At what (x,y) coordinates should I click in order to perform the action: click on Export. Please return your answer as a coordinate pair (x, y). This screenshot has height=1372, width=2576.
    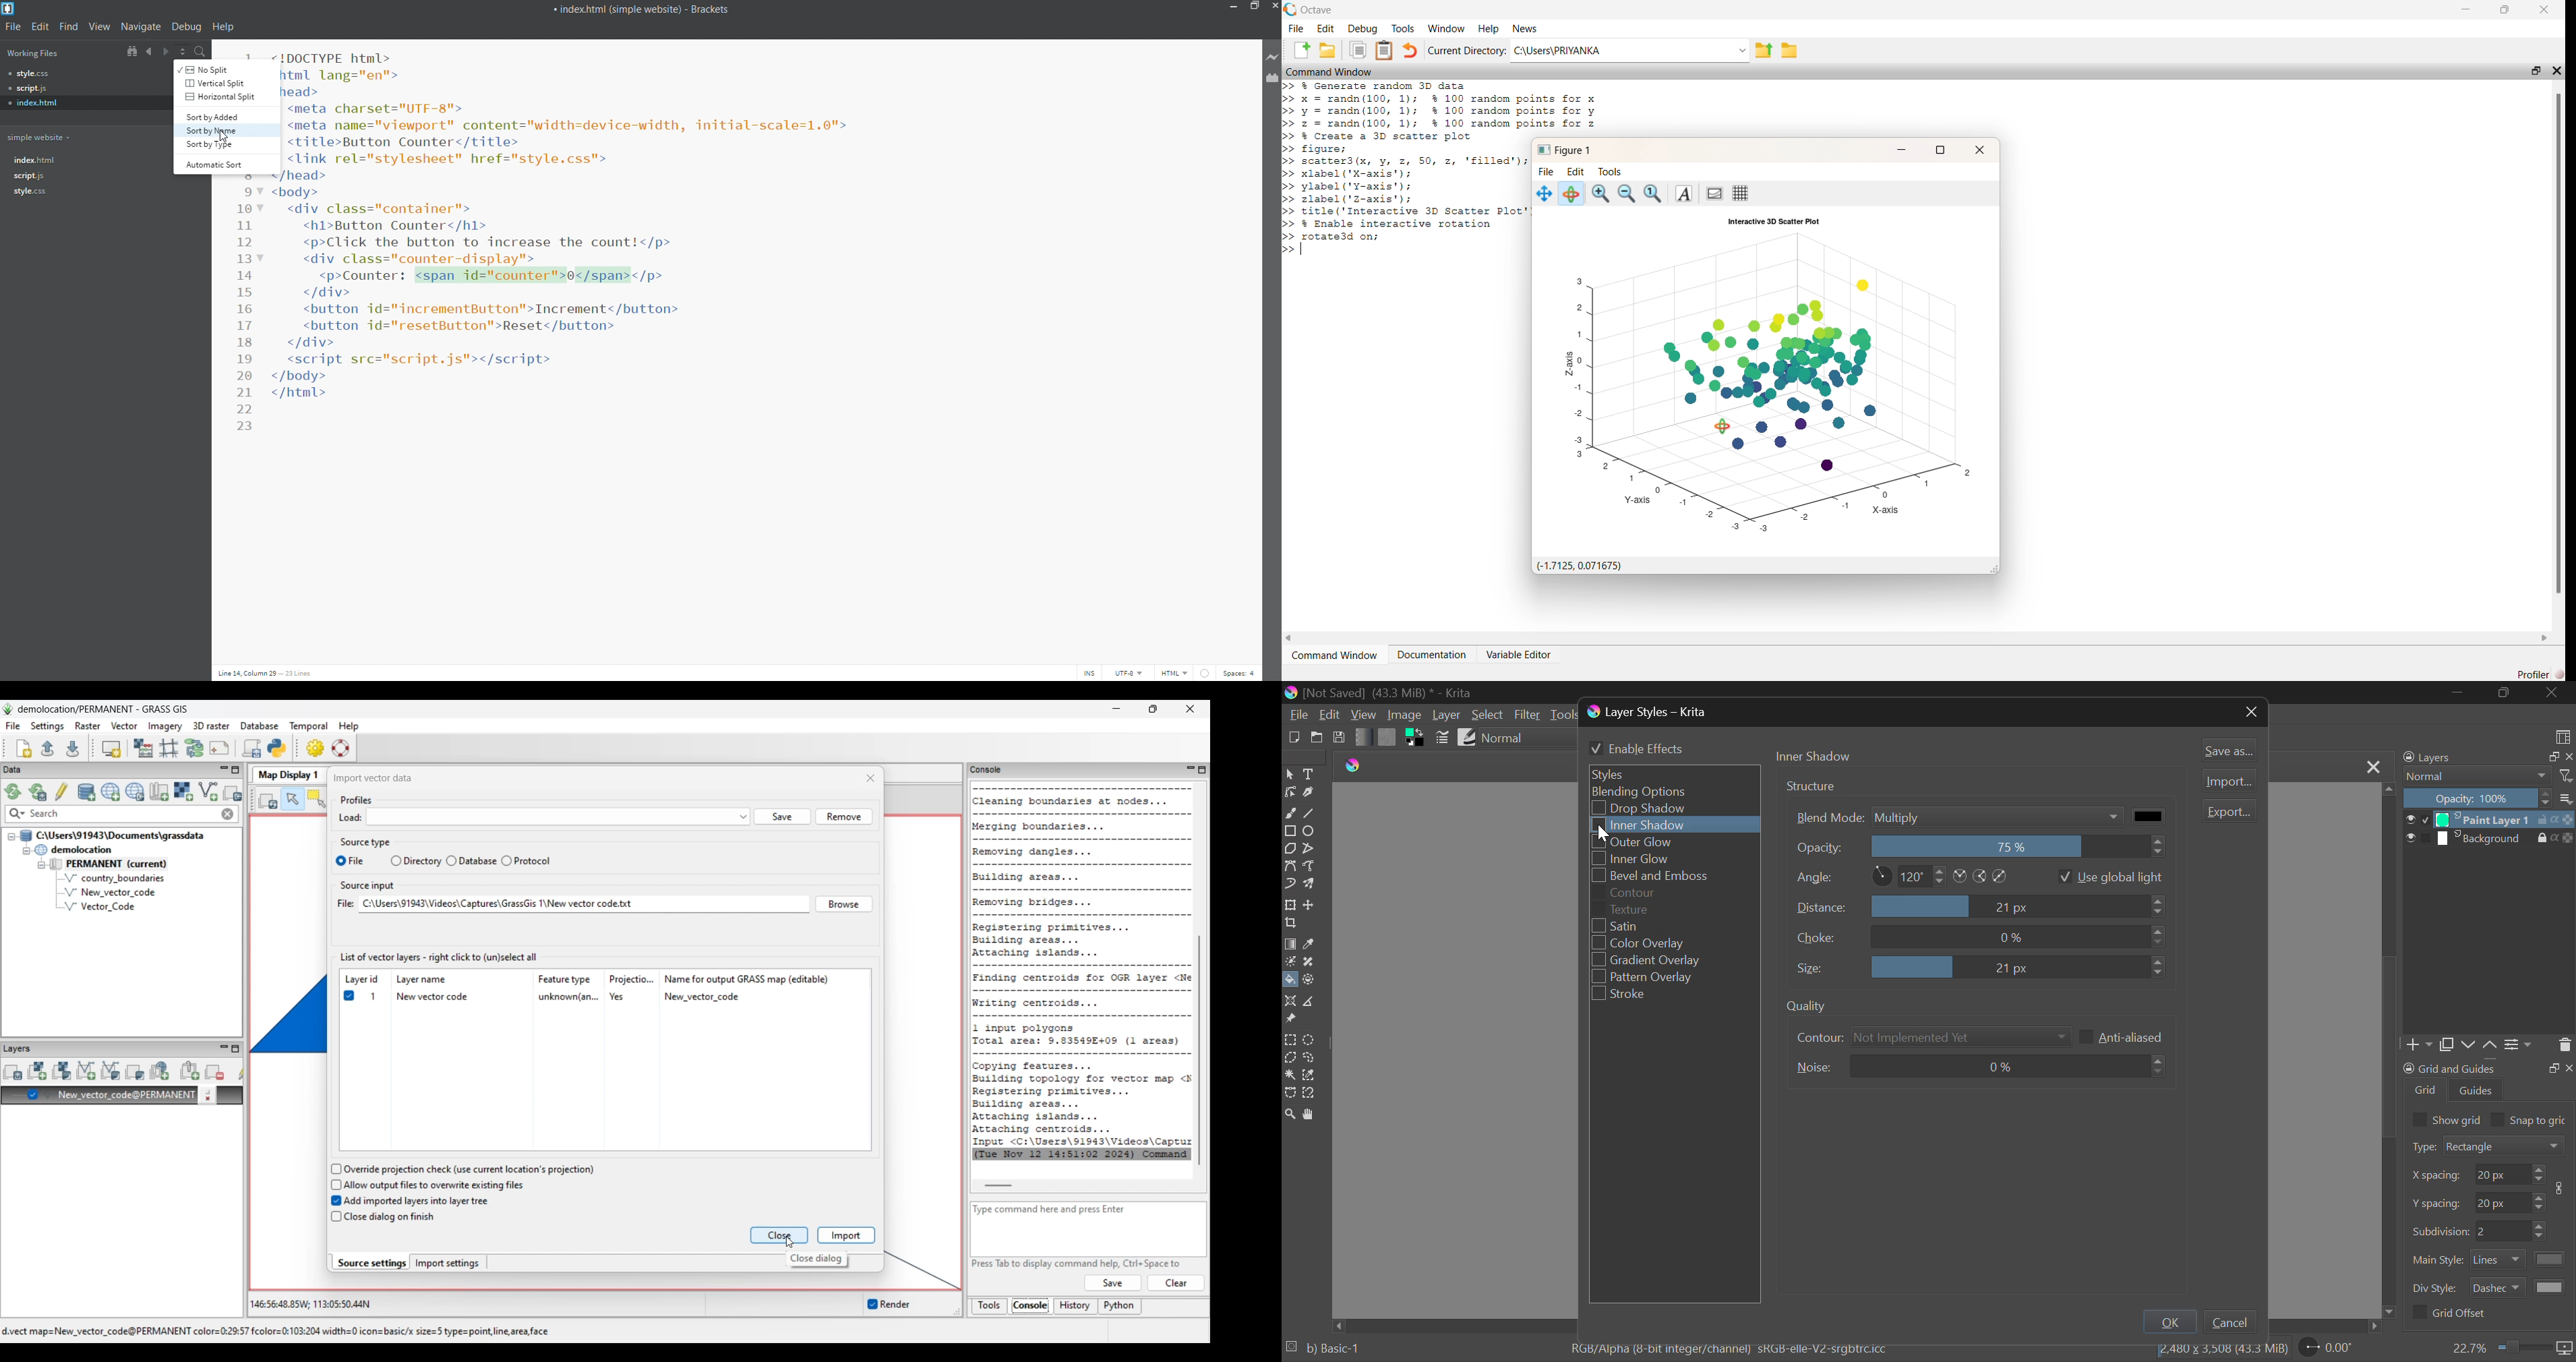
    Looking at the image, I should click on (2228, 811).